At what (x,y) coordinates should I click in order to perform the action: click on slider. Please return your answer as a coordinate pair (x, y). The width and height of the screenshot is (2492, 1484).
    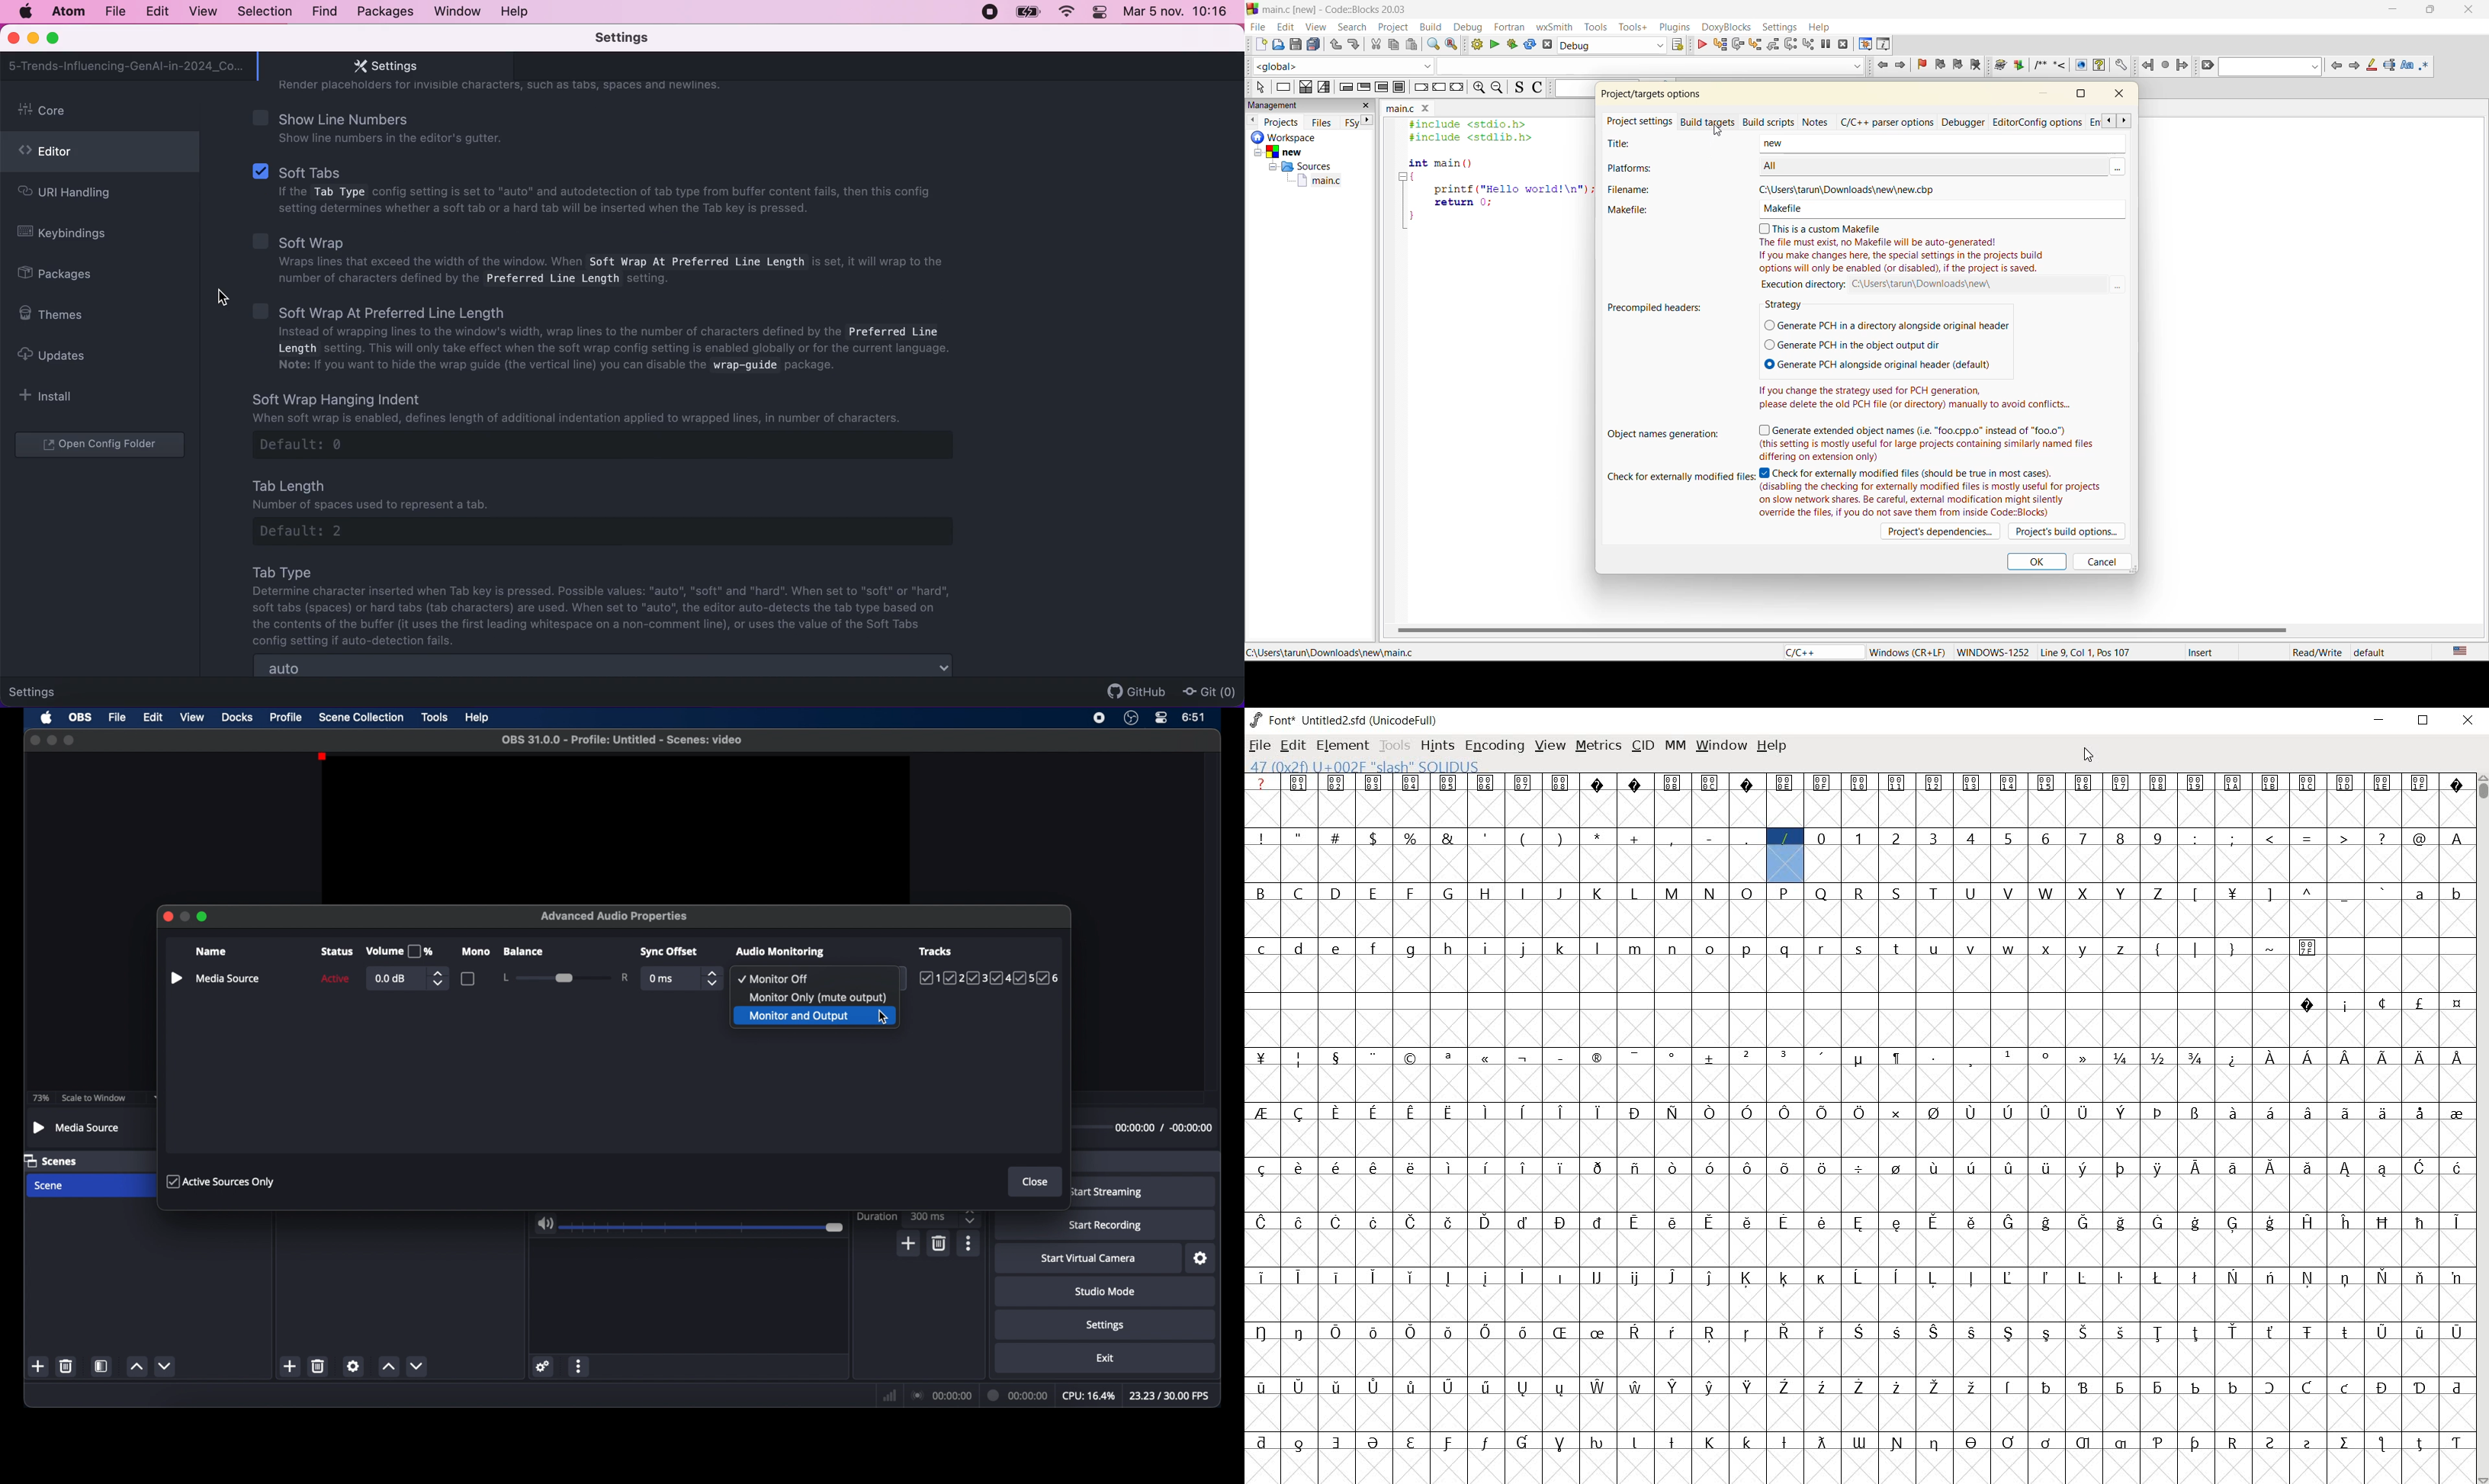
    Looking at the image, I should click on (704, 1228).